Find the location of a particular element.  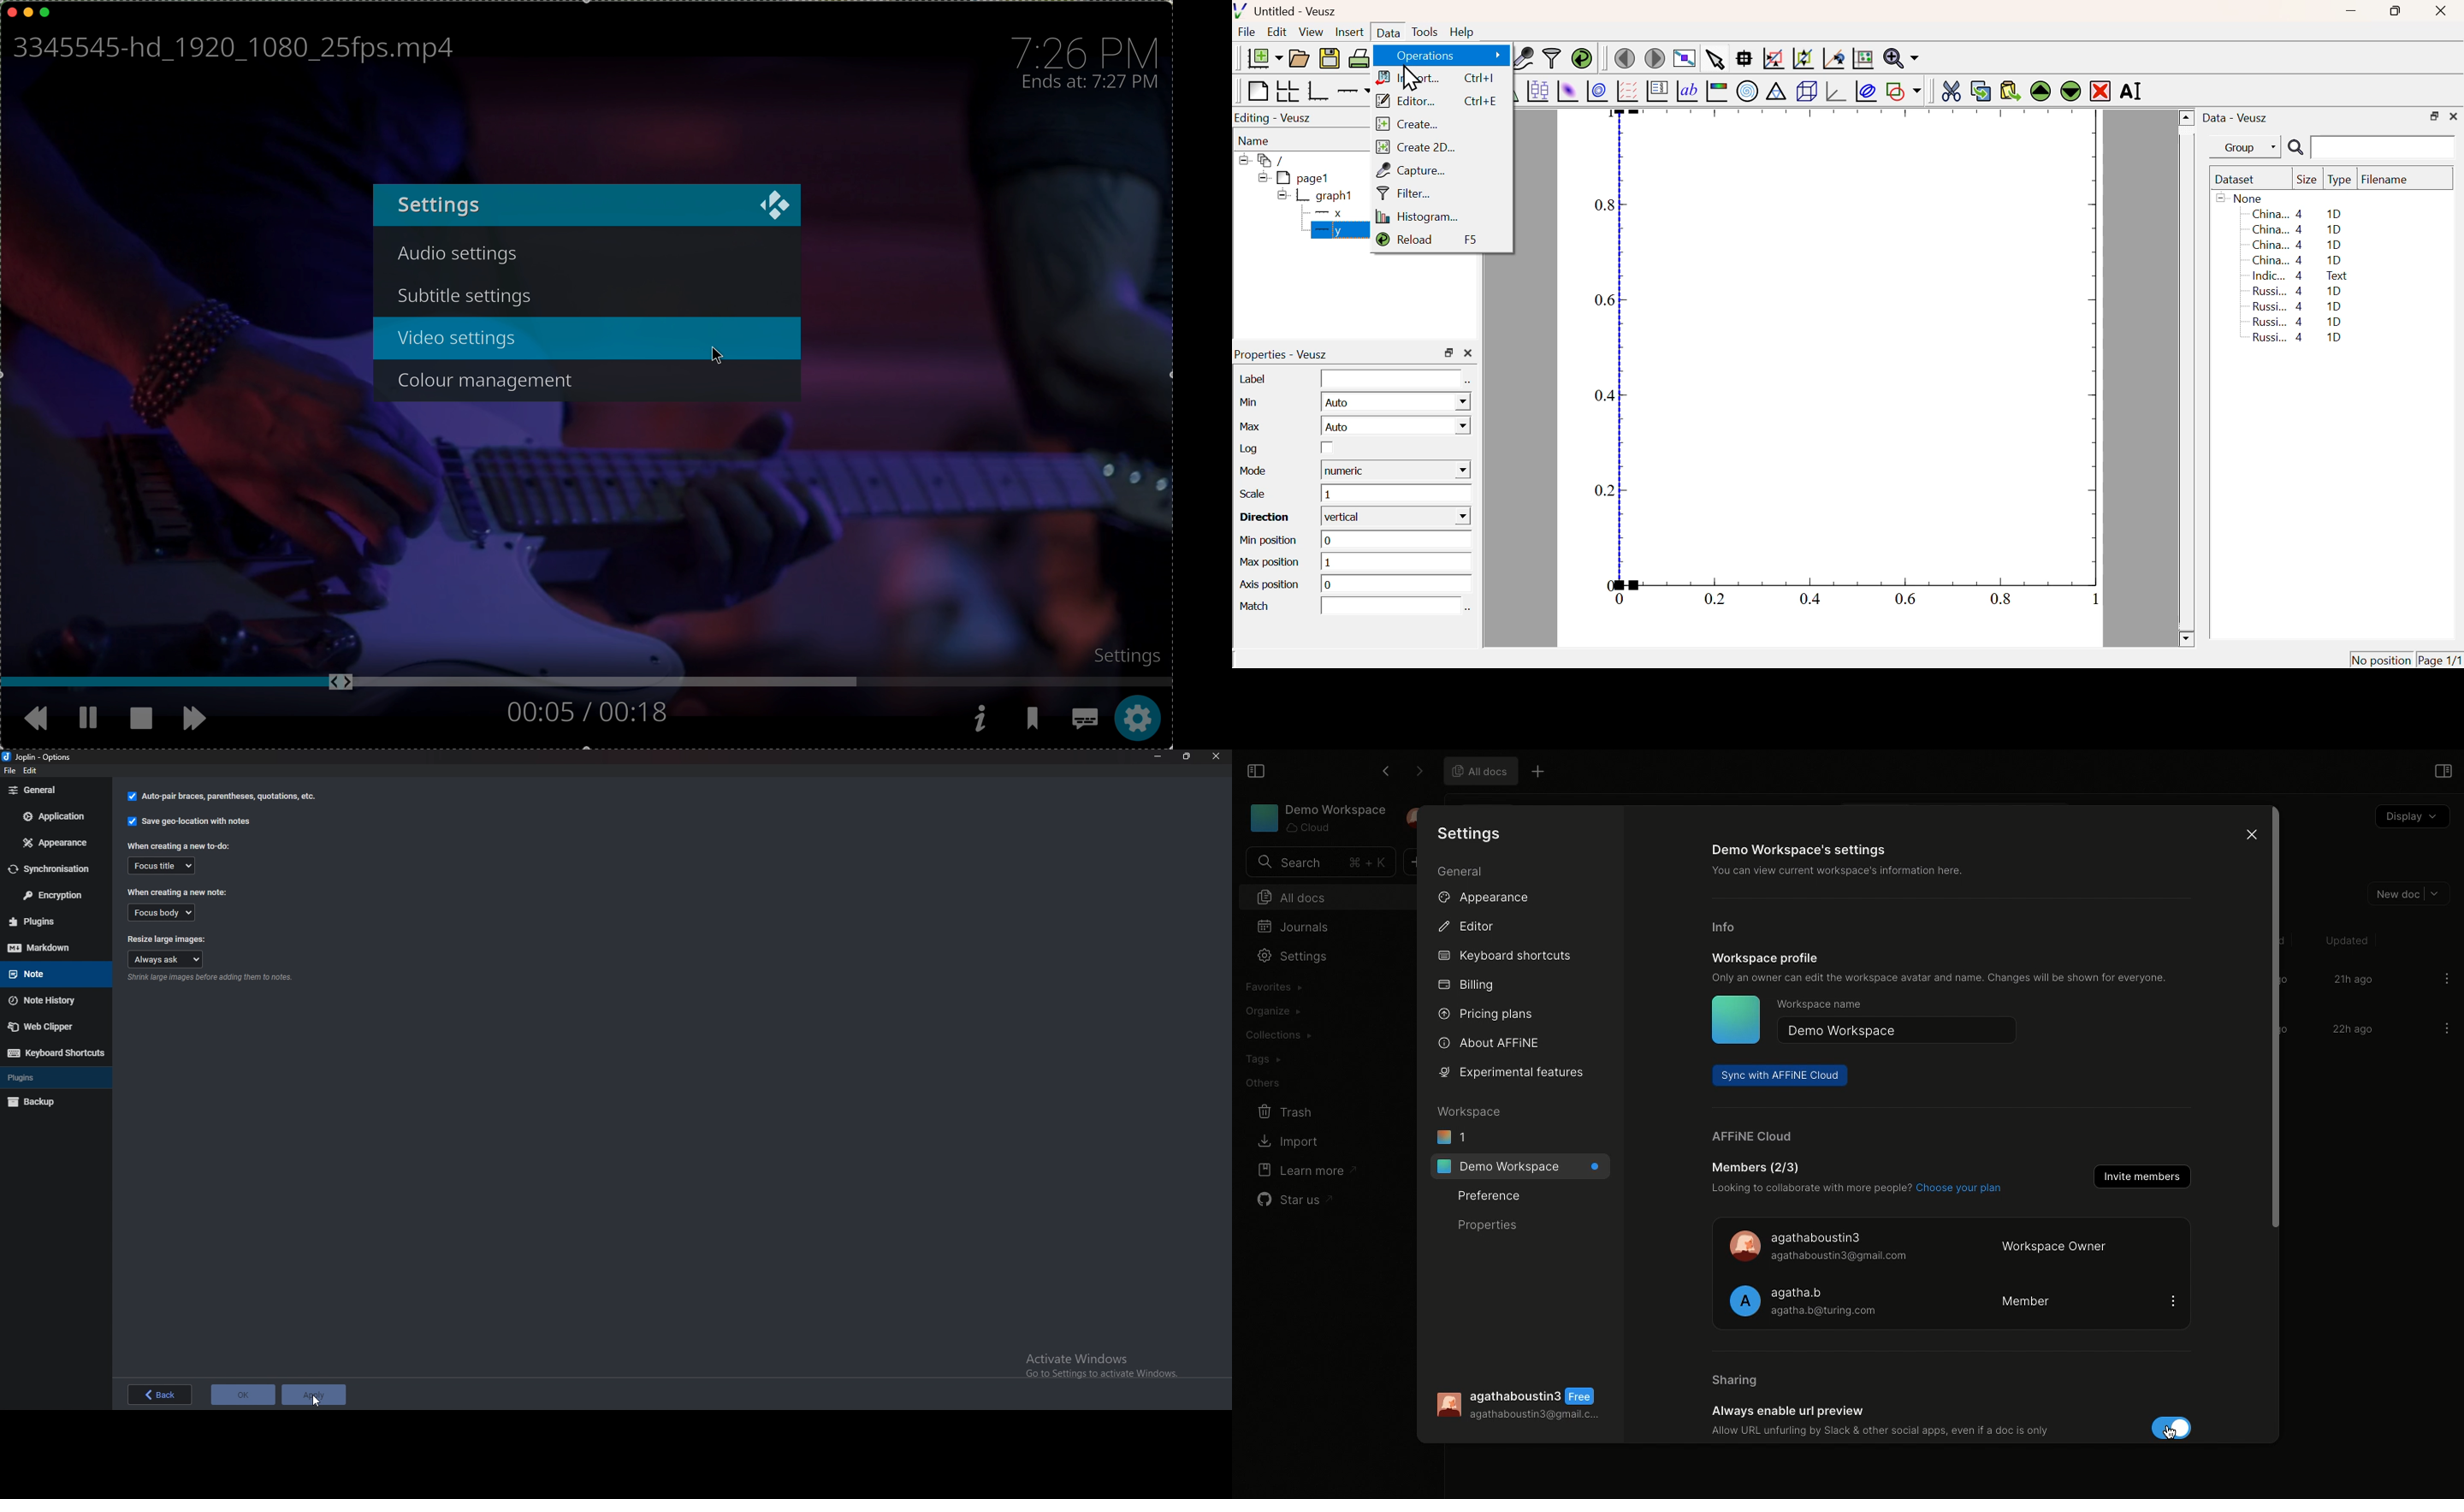

Save geo location with notes is located at coordinates (194, 821).